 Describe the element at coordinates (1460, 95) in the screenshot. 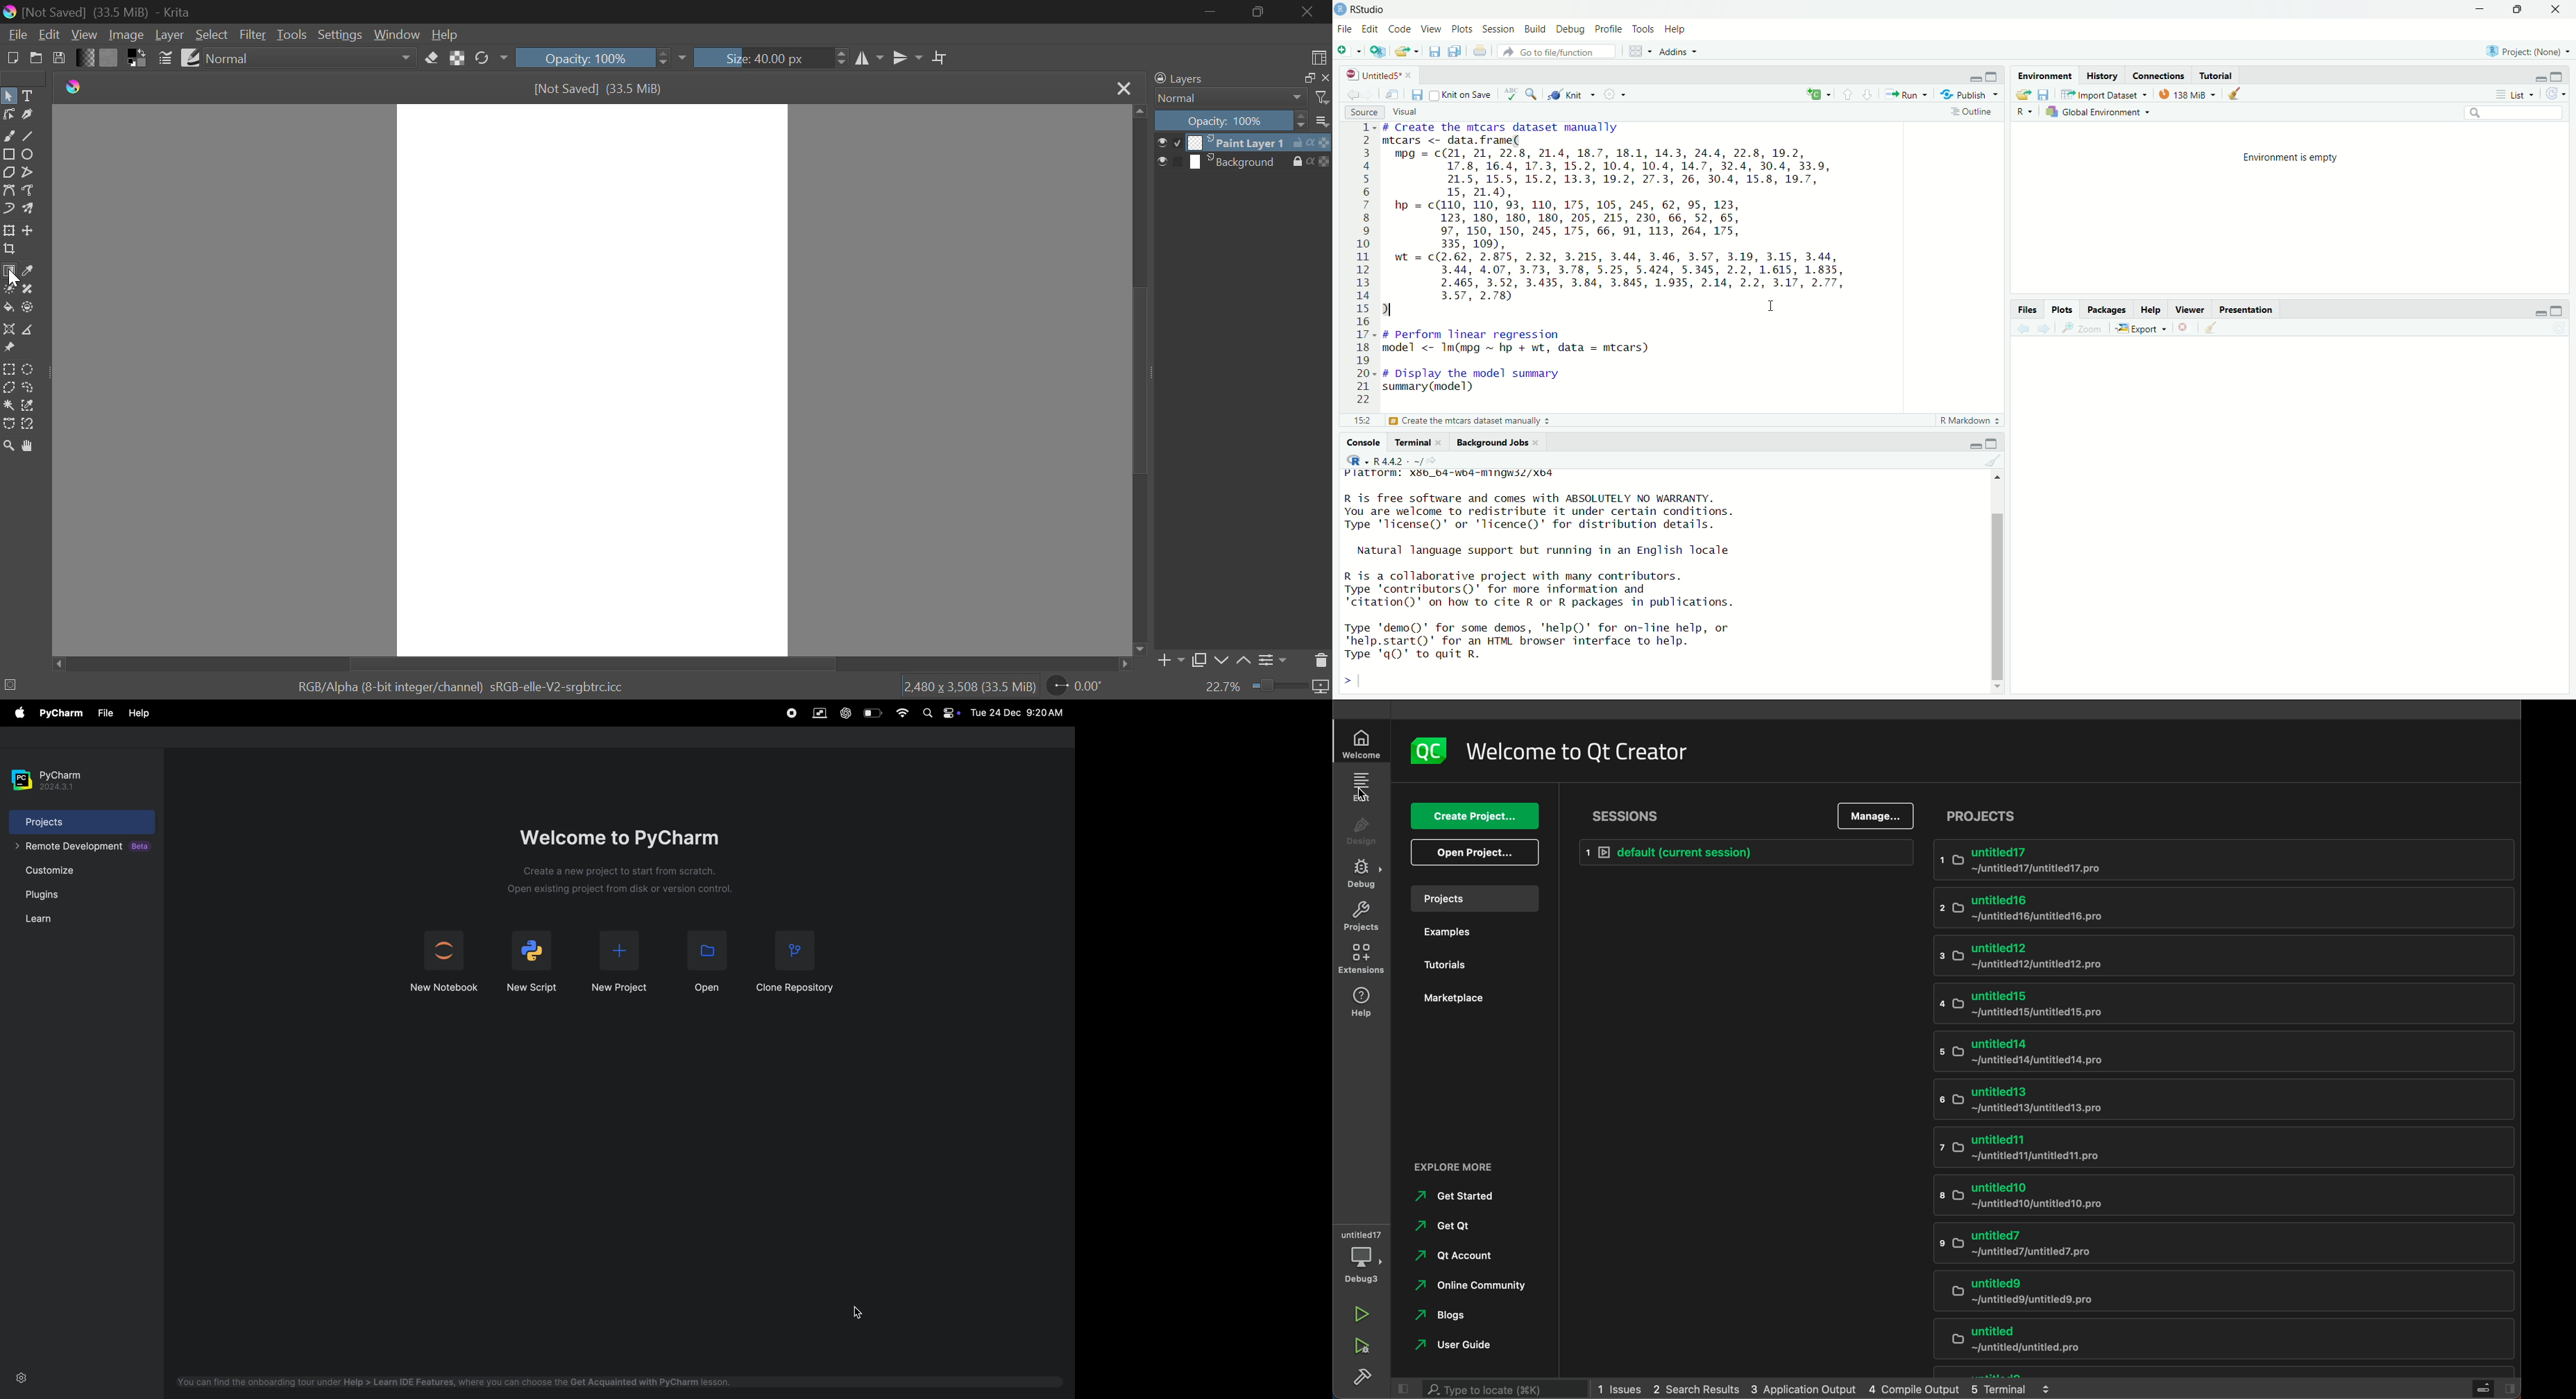

I see `knit on save` at that location.